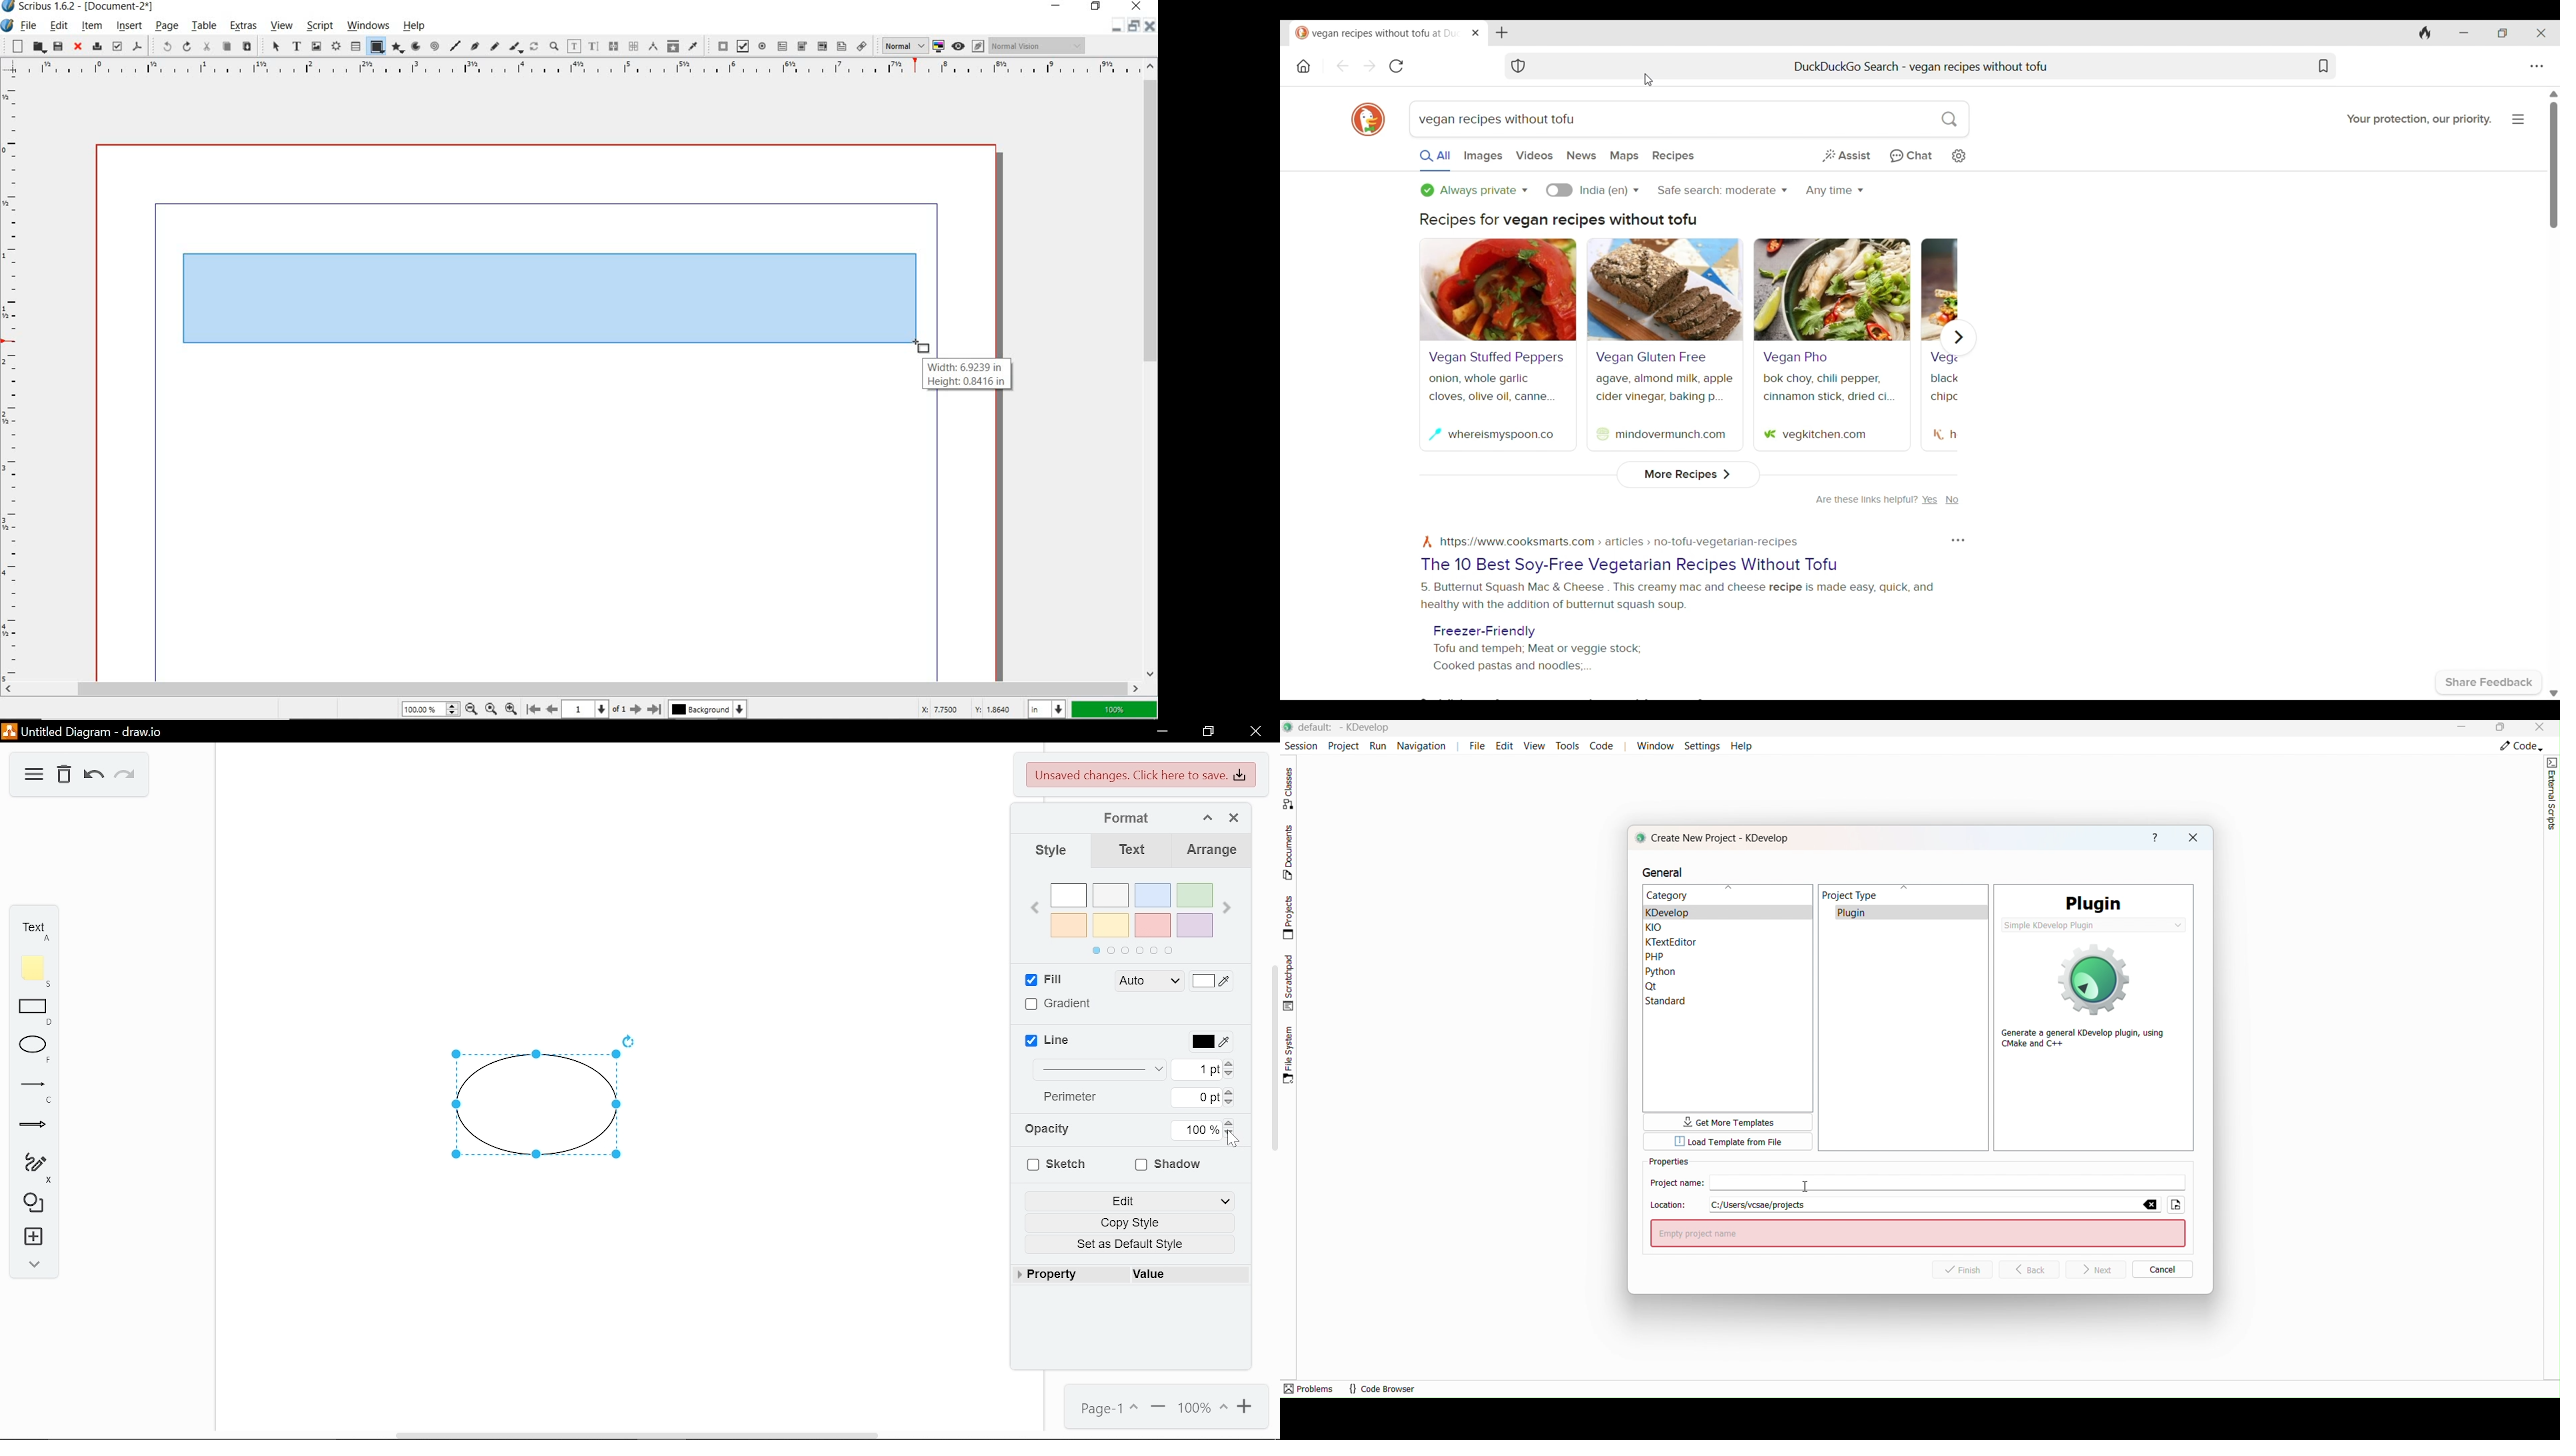  What do you see at coordinates (13, 379) in the screenshot?
I see `ruler` at bounding box center [13, 379].